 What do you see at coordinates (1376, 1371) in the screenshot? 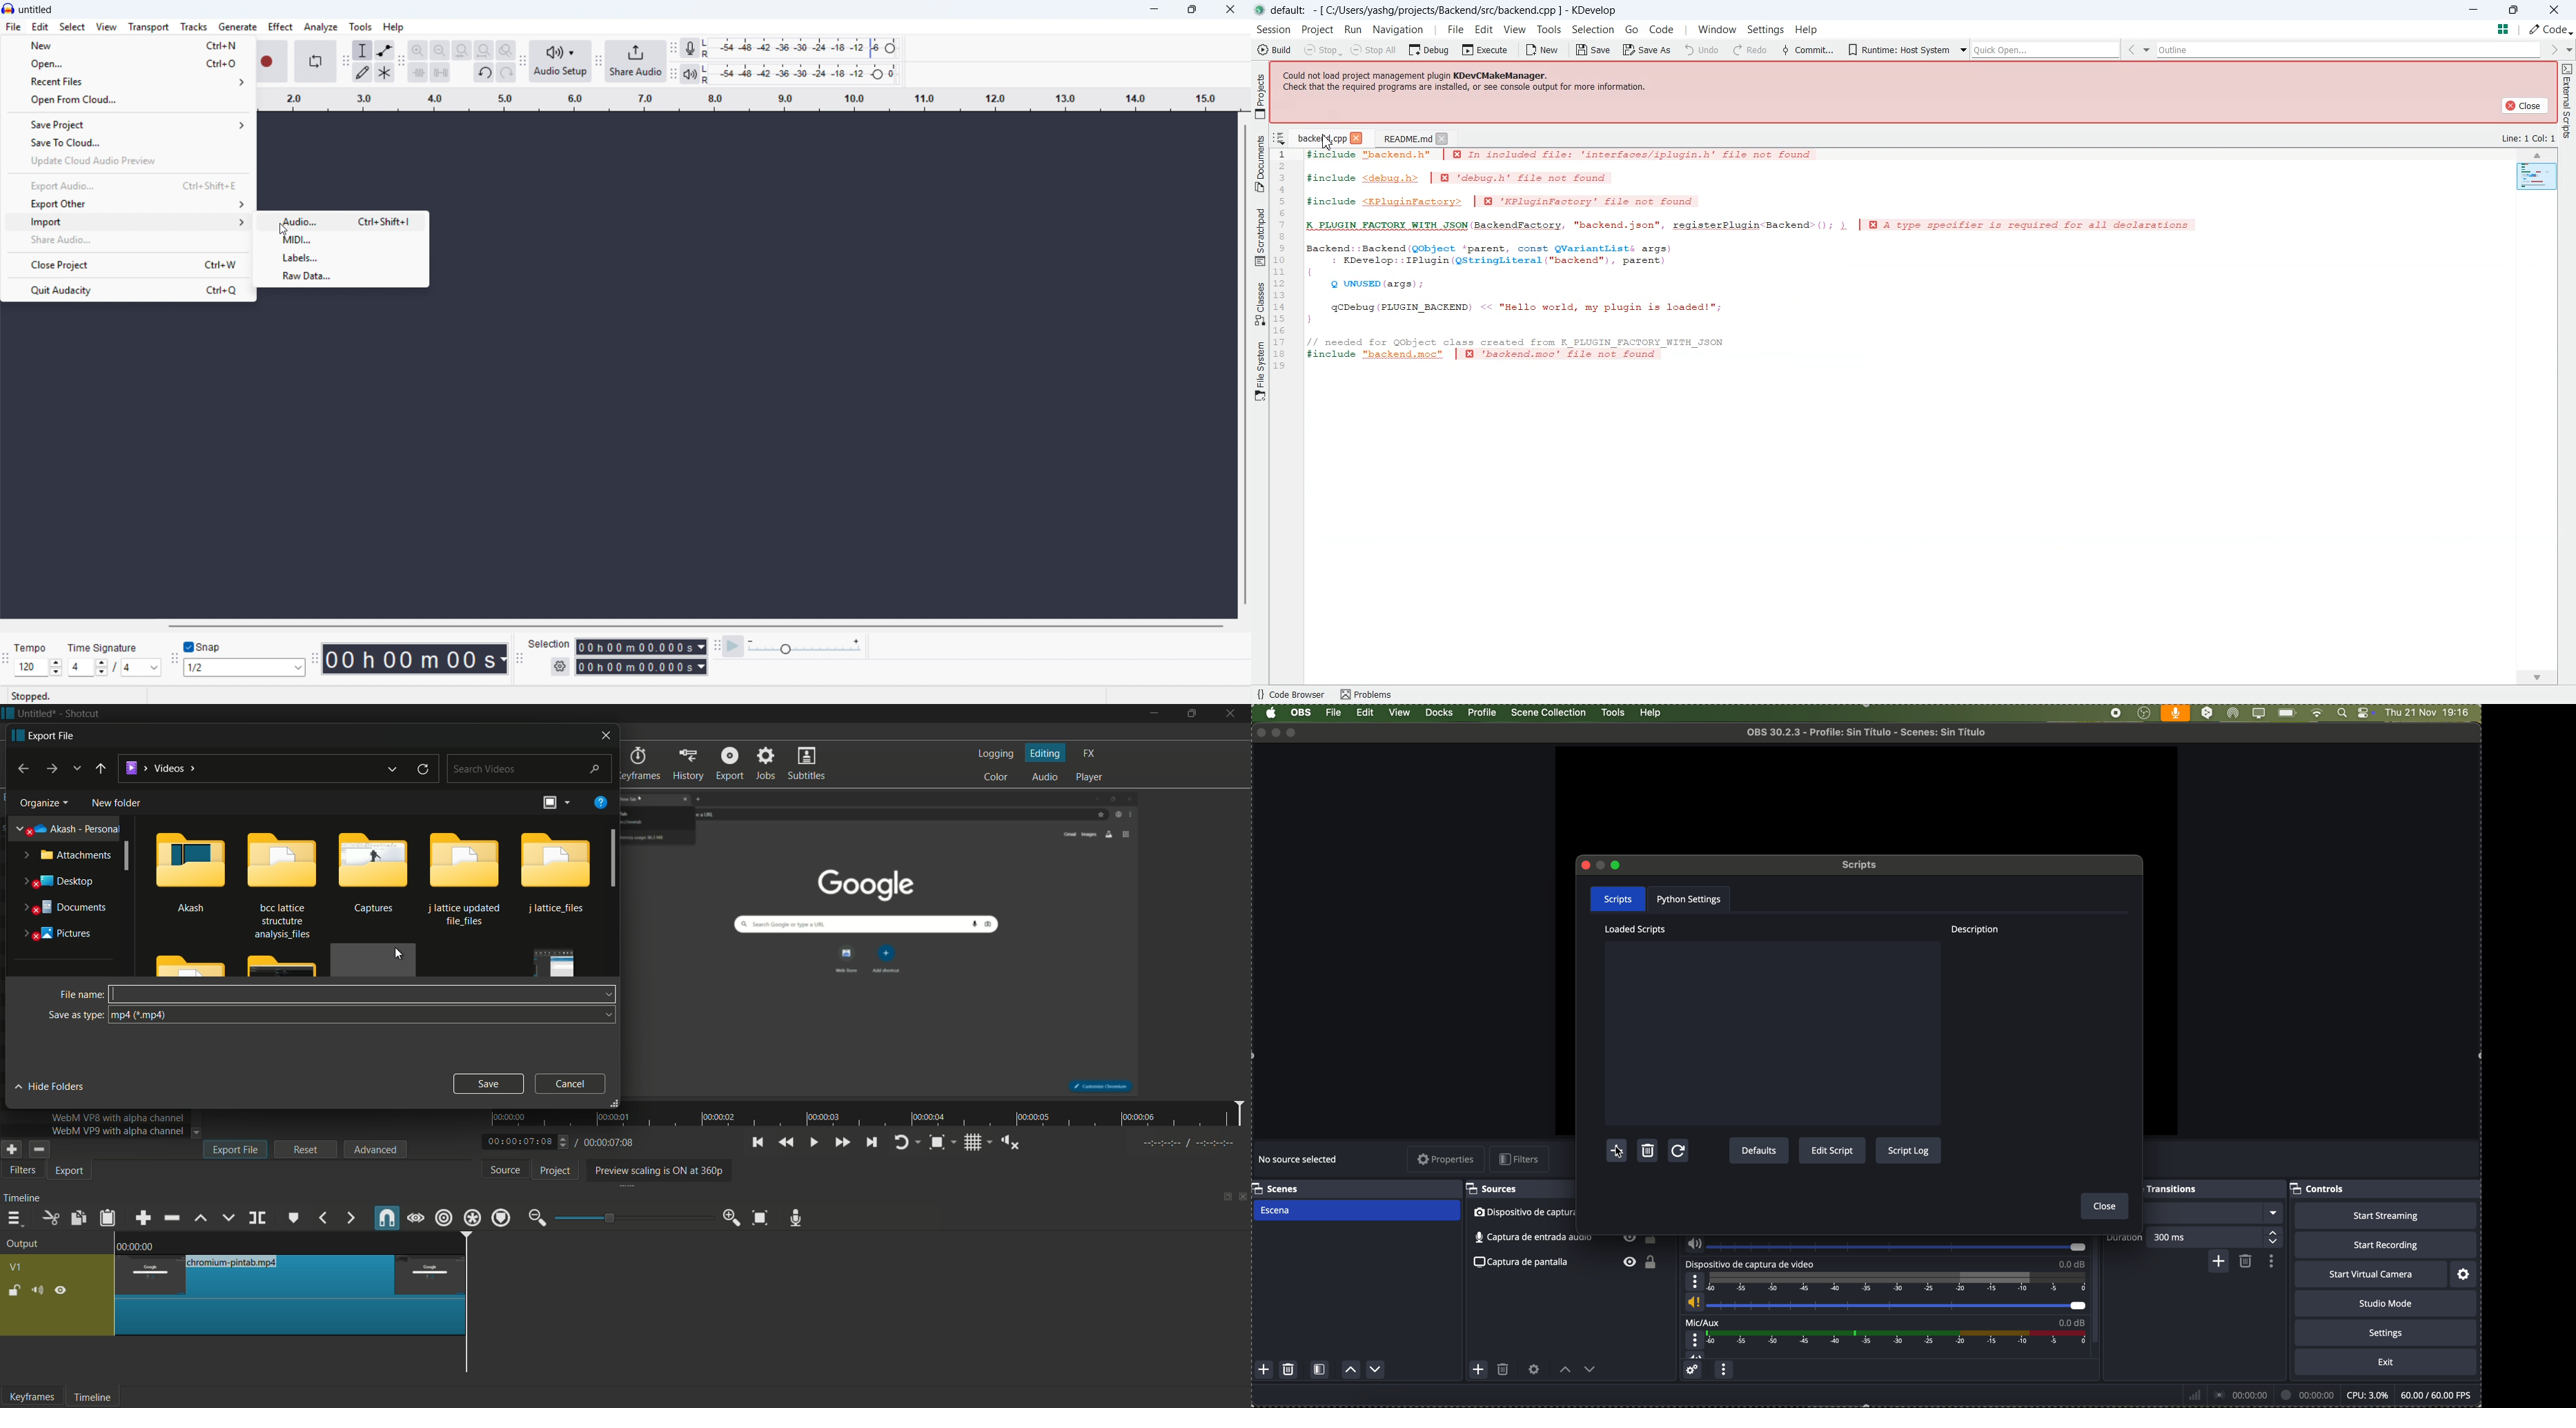
I see `move scene down` at bounding box center [1376, 1371].